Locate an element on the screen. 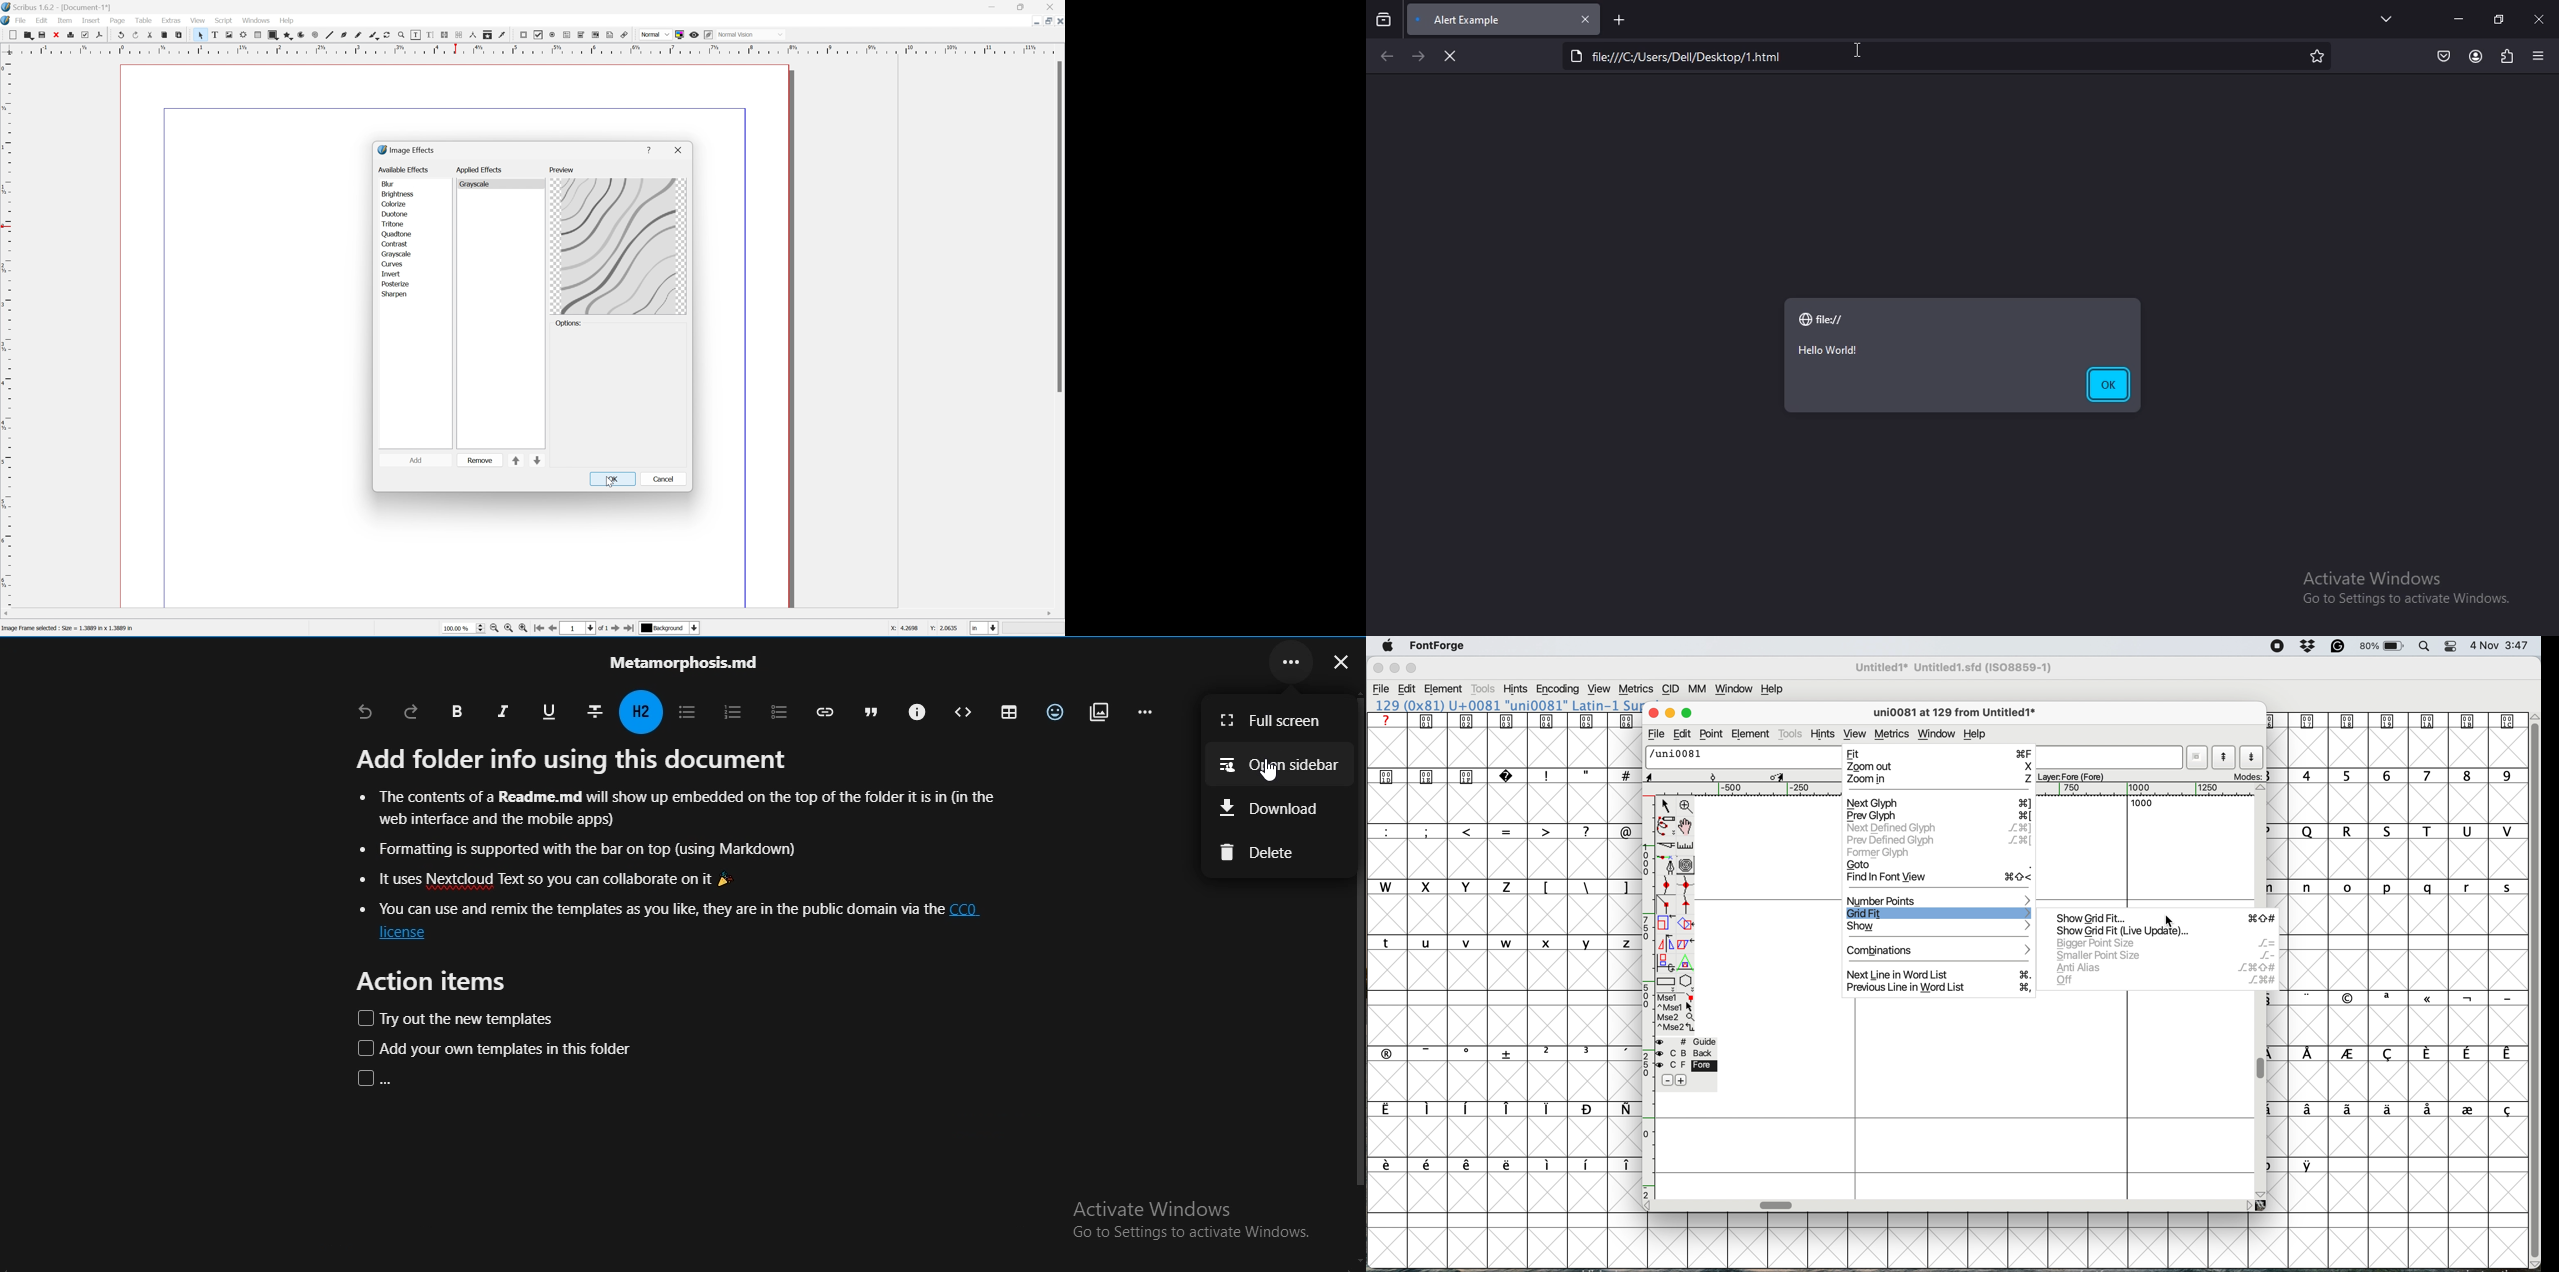 The height and width of the screenshot is (1288, 2576). zoom in is located at coordinates (1938, 779).